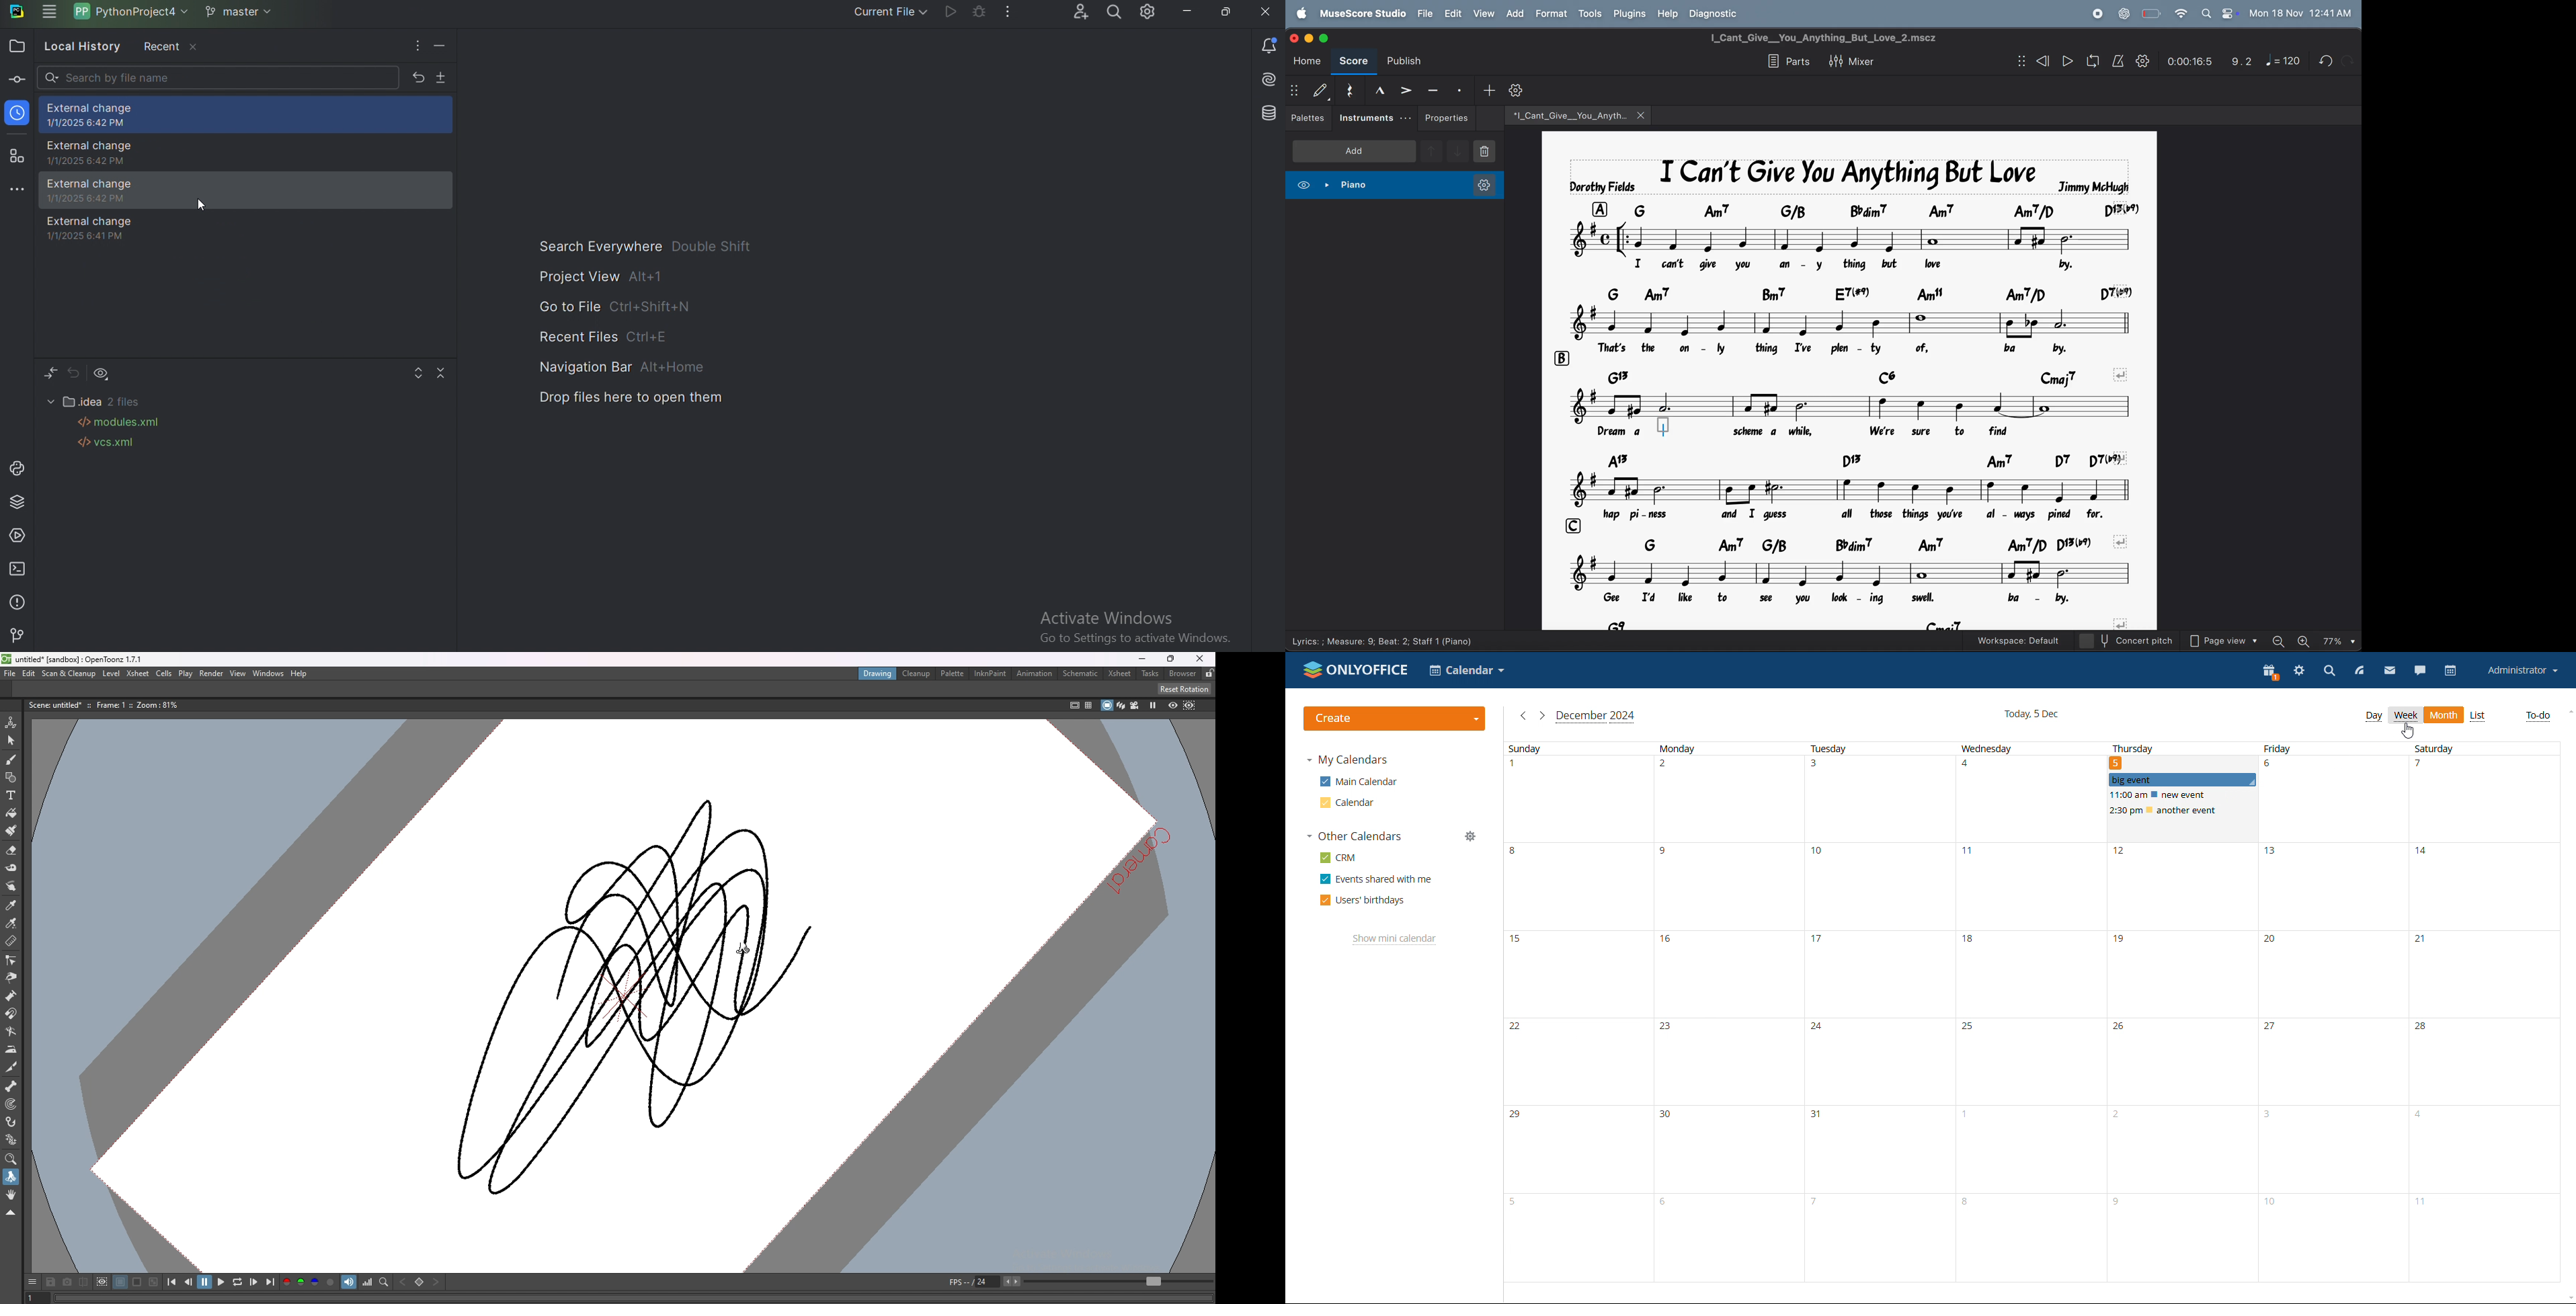 Image resolution: width=2576 pixels, height=1316 pixels. I want to click on stacatto, so click(1459, 88).